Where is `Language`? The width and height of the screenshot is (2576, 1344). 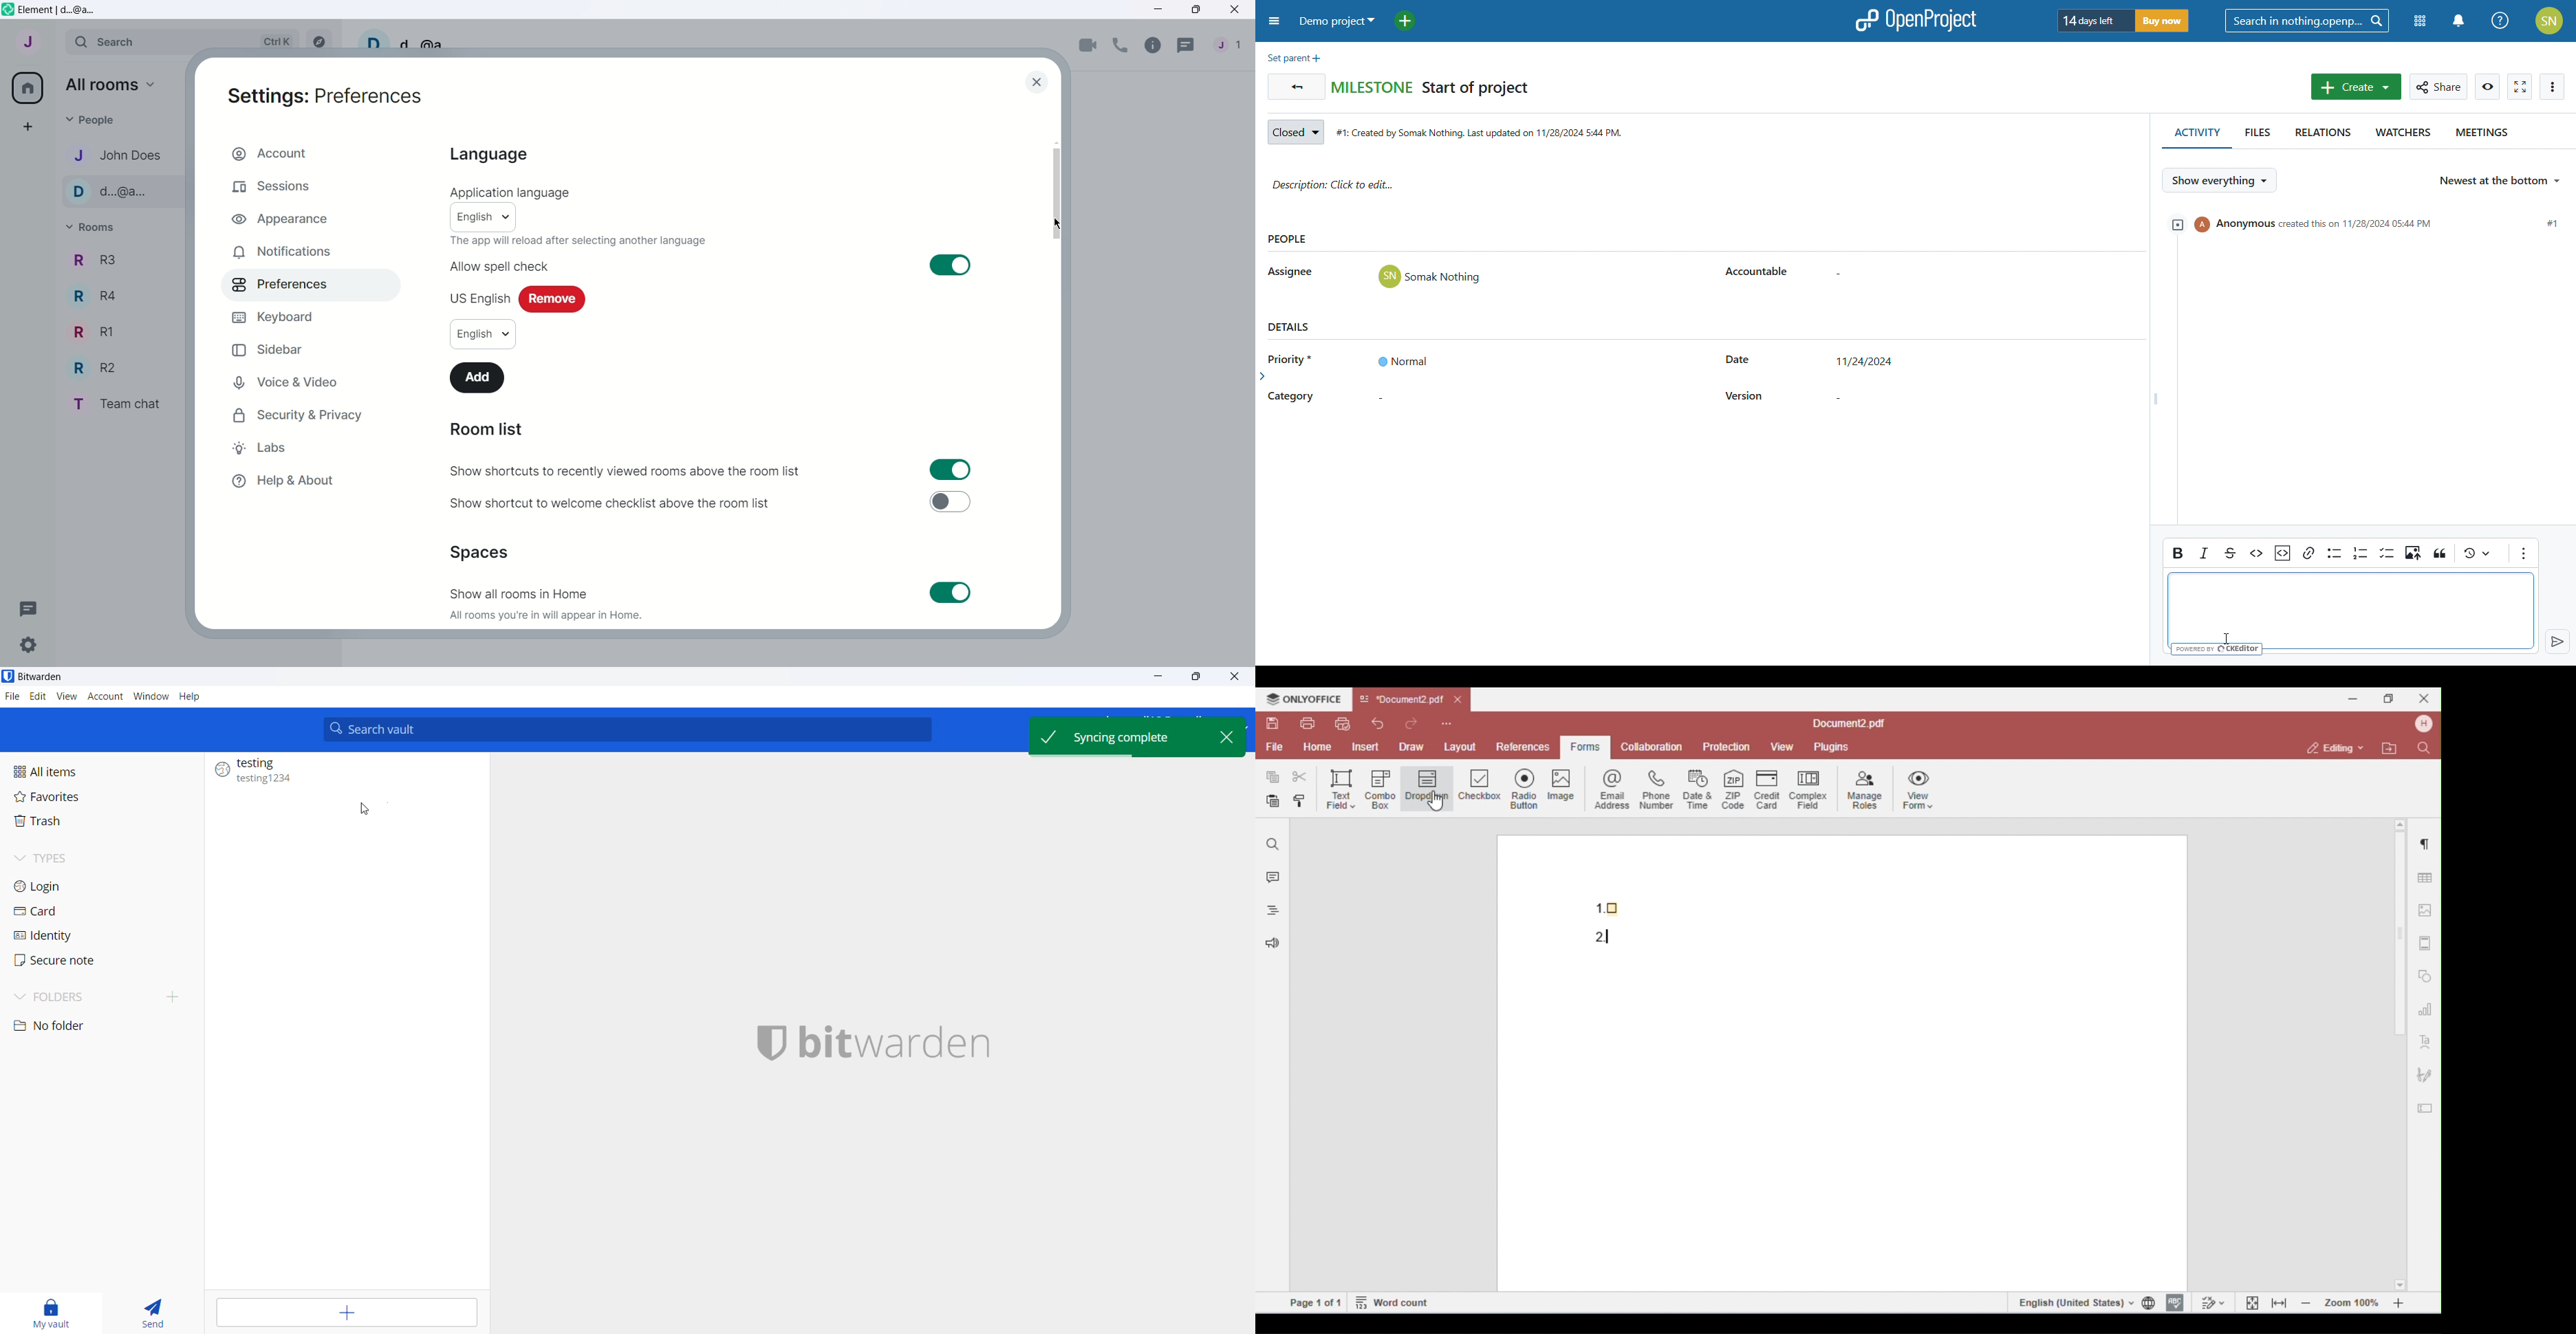 Language is located at coordinates (490, 156).